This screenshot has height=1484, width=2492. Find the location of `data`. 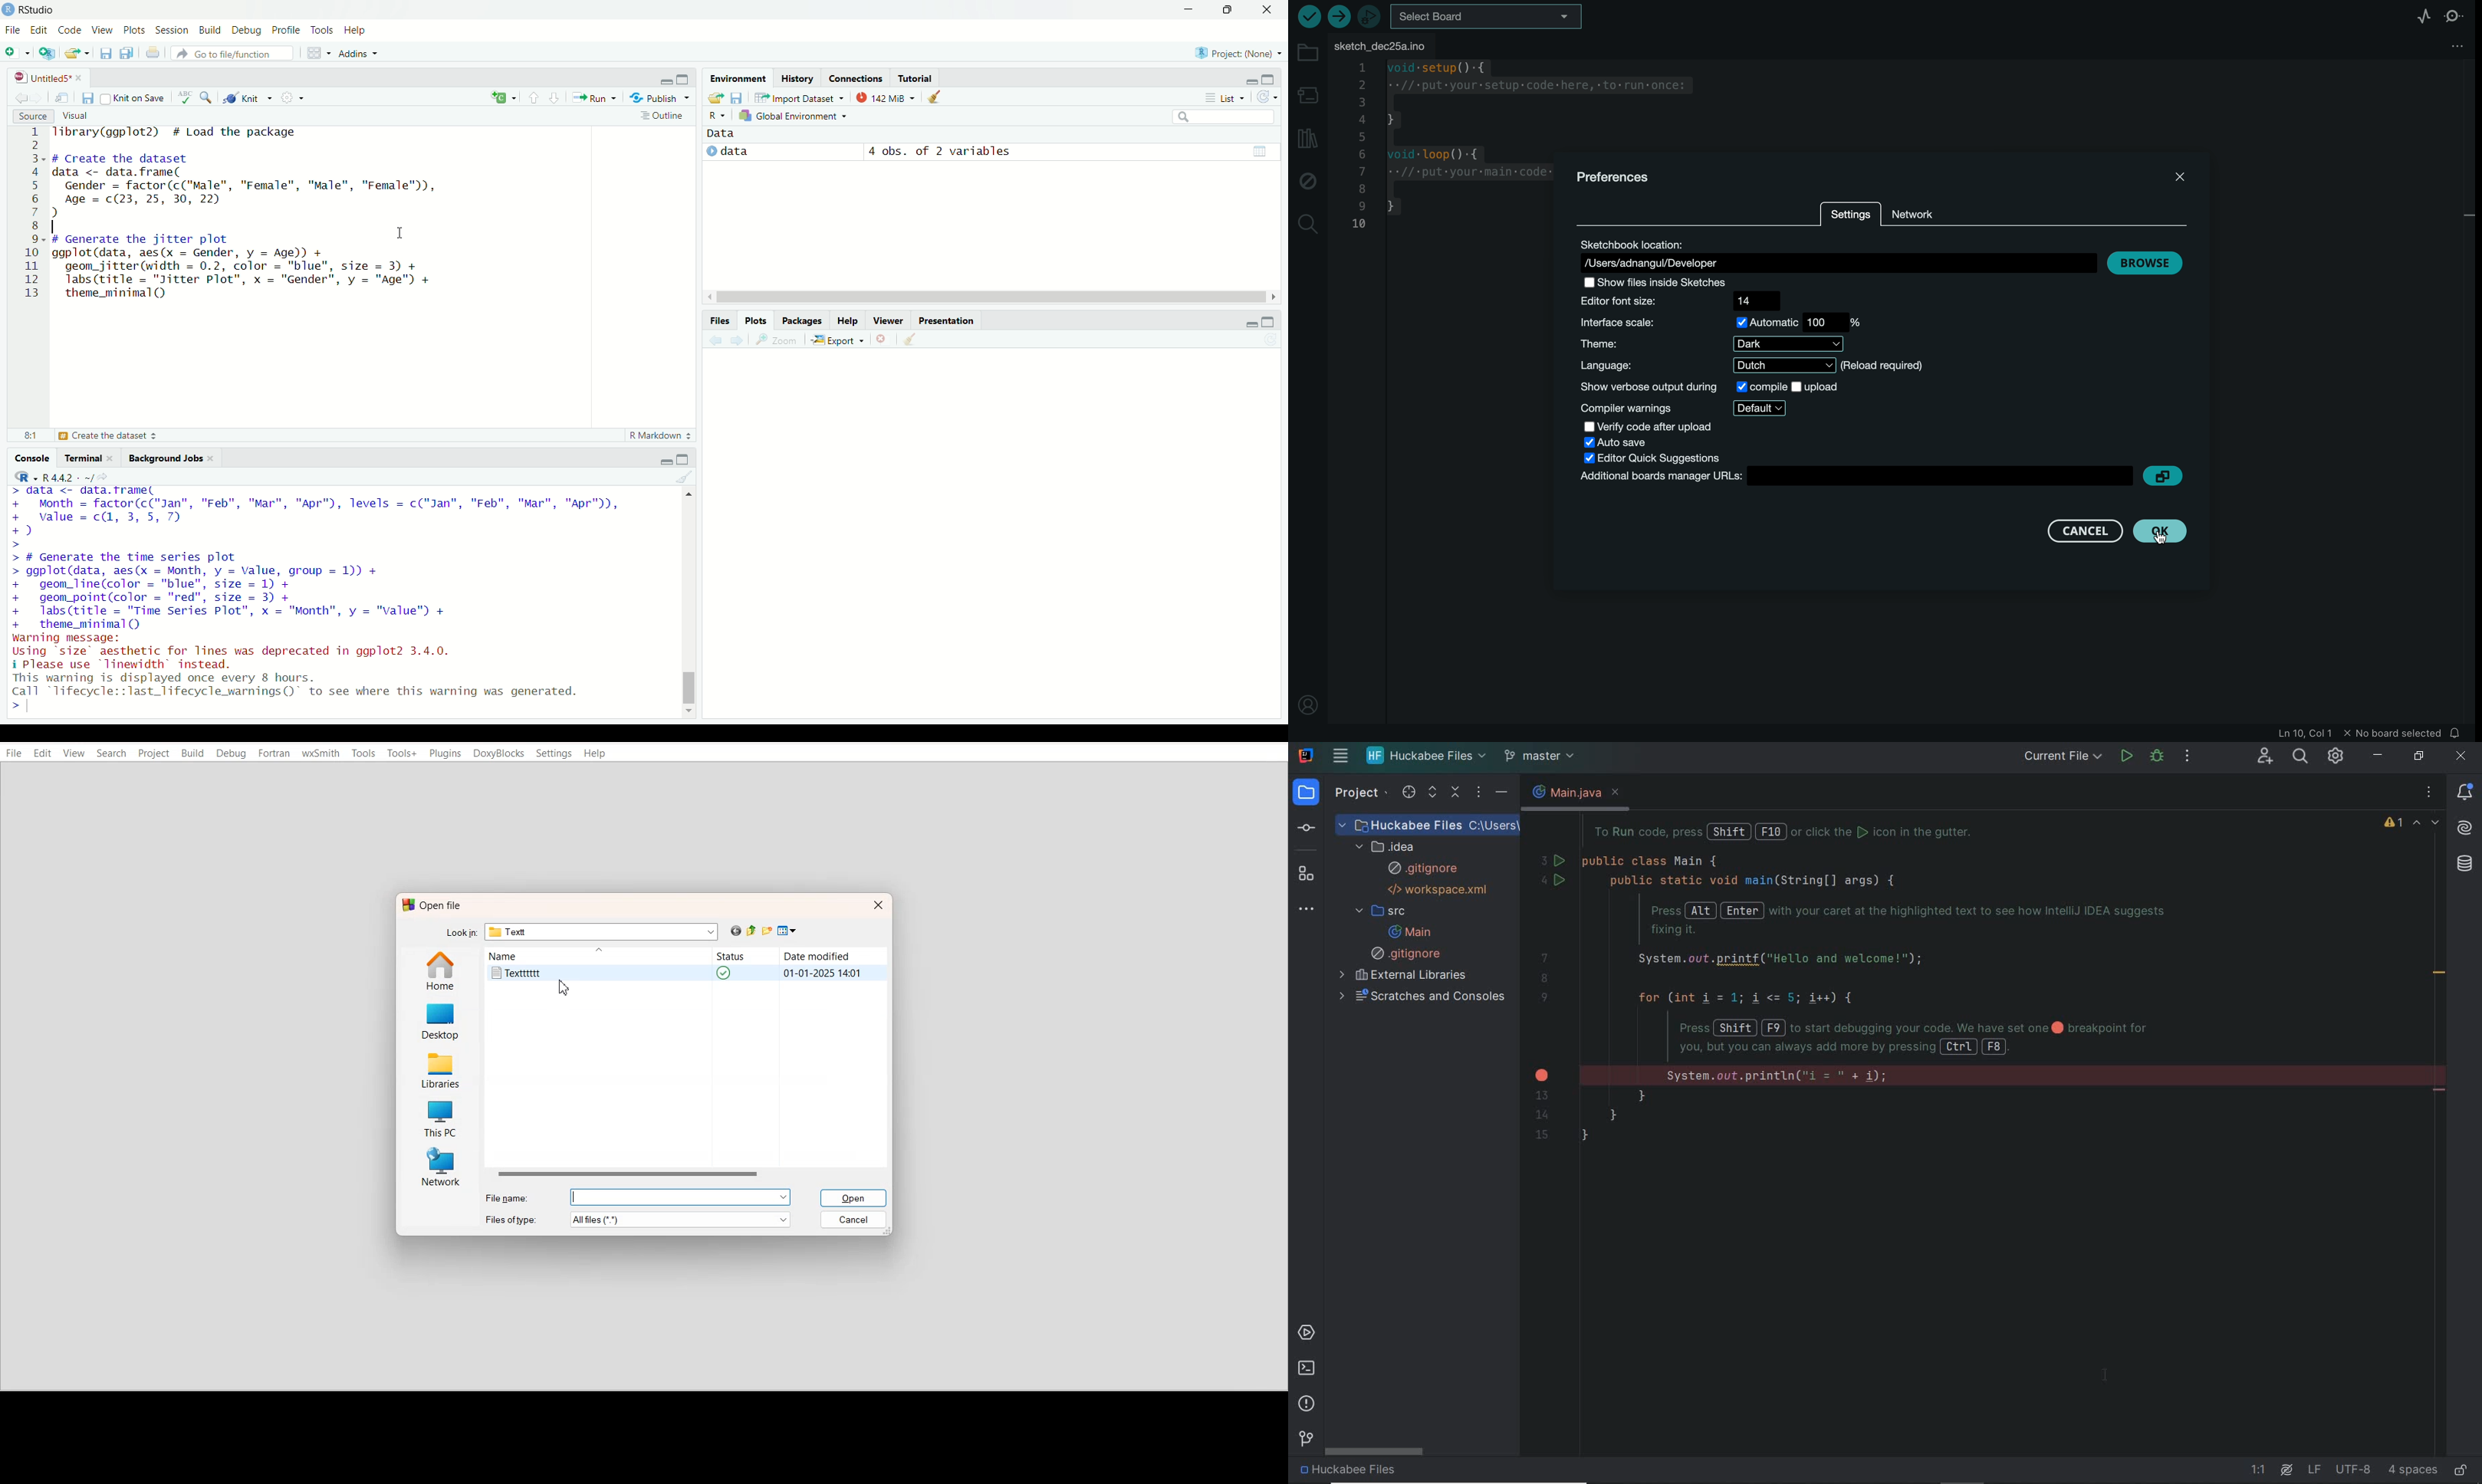

data is located at coordinates (731, 132).